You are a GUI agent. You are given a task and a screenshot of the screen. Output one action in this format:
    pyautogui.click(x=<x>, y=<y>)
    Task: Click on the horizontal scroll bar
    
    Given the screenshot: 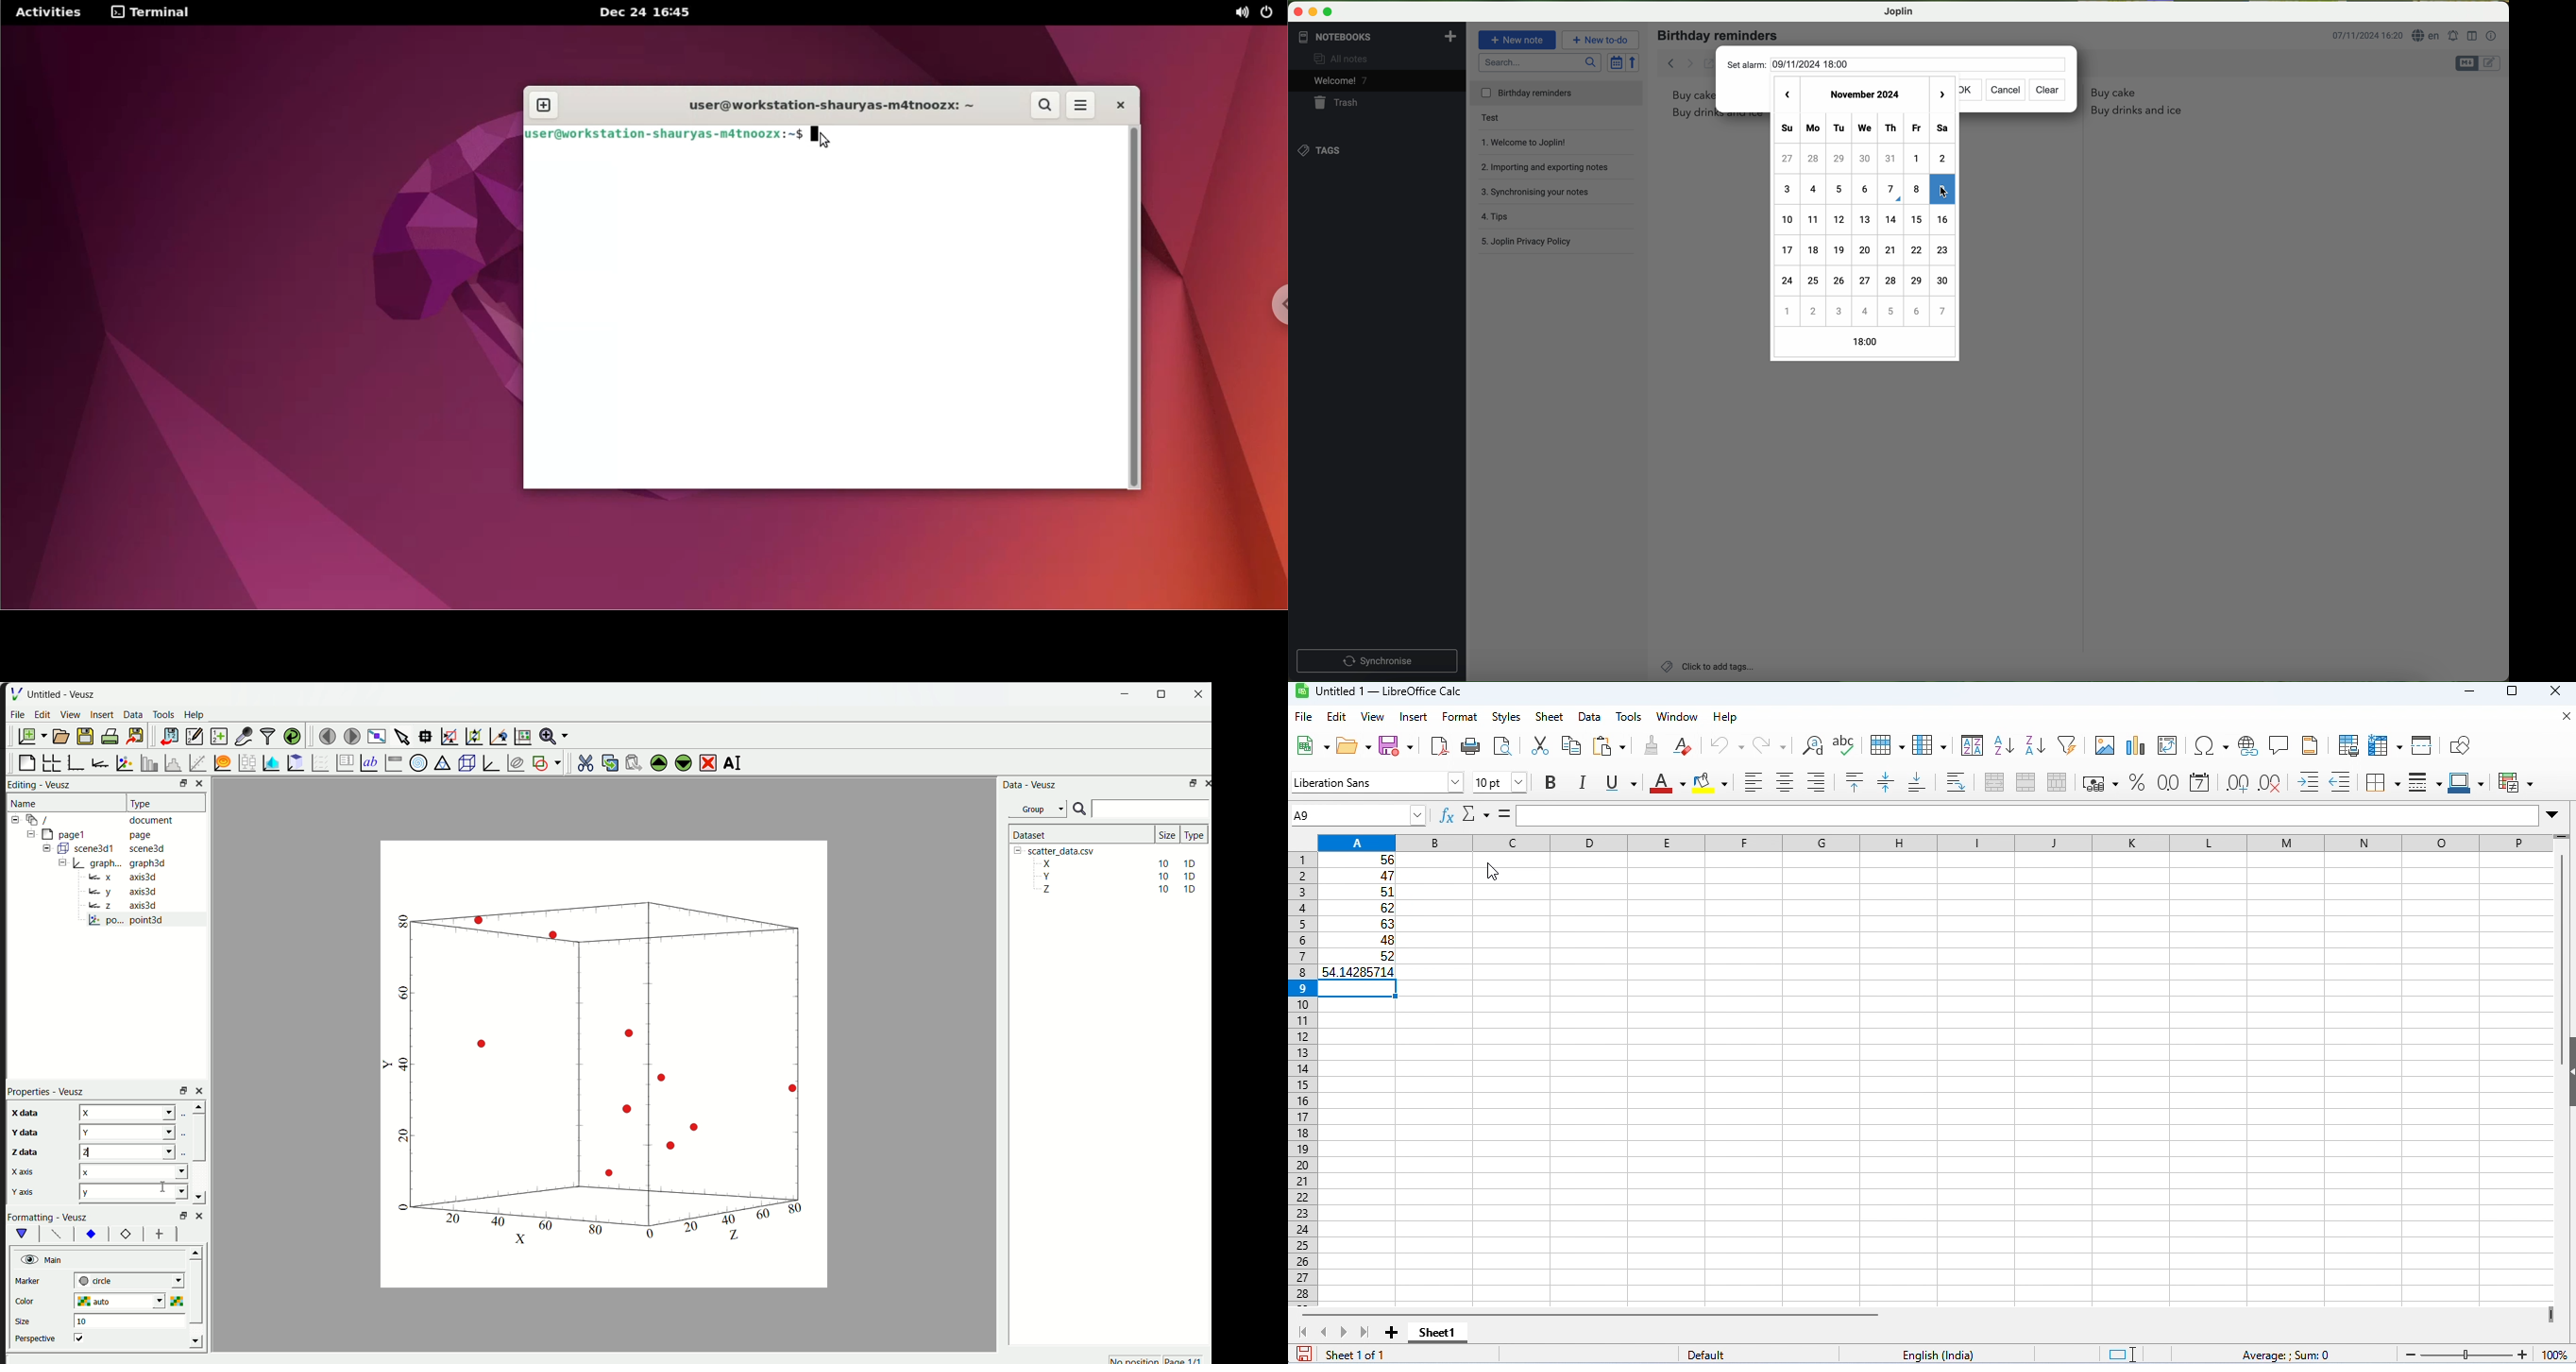 What is the action you would take?
    pyautogui.click(x=1598, y=1314)
    